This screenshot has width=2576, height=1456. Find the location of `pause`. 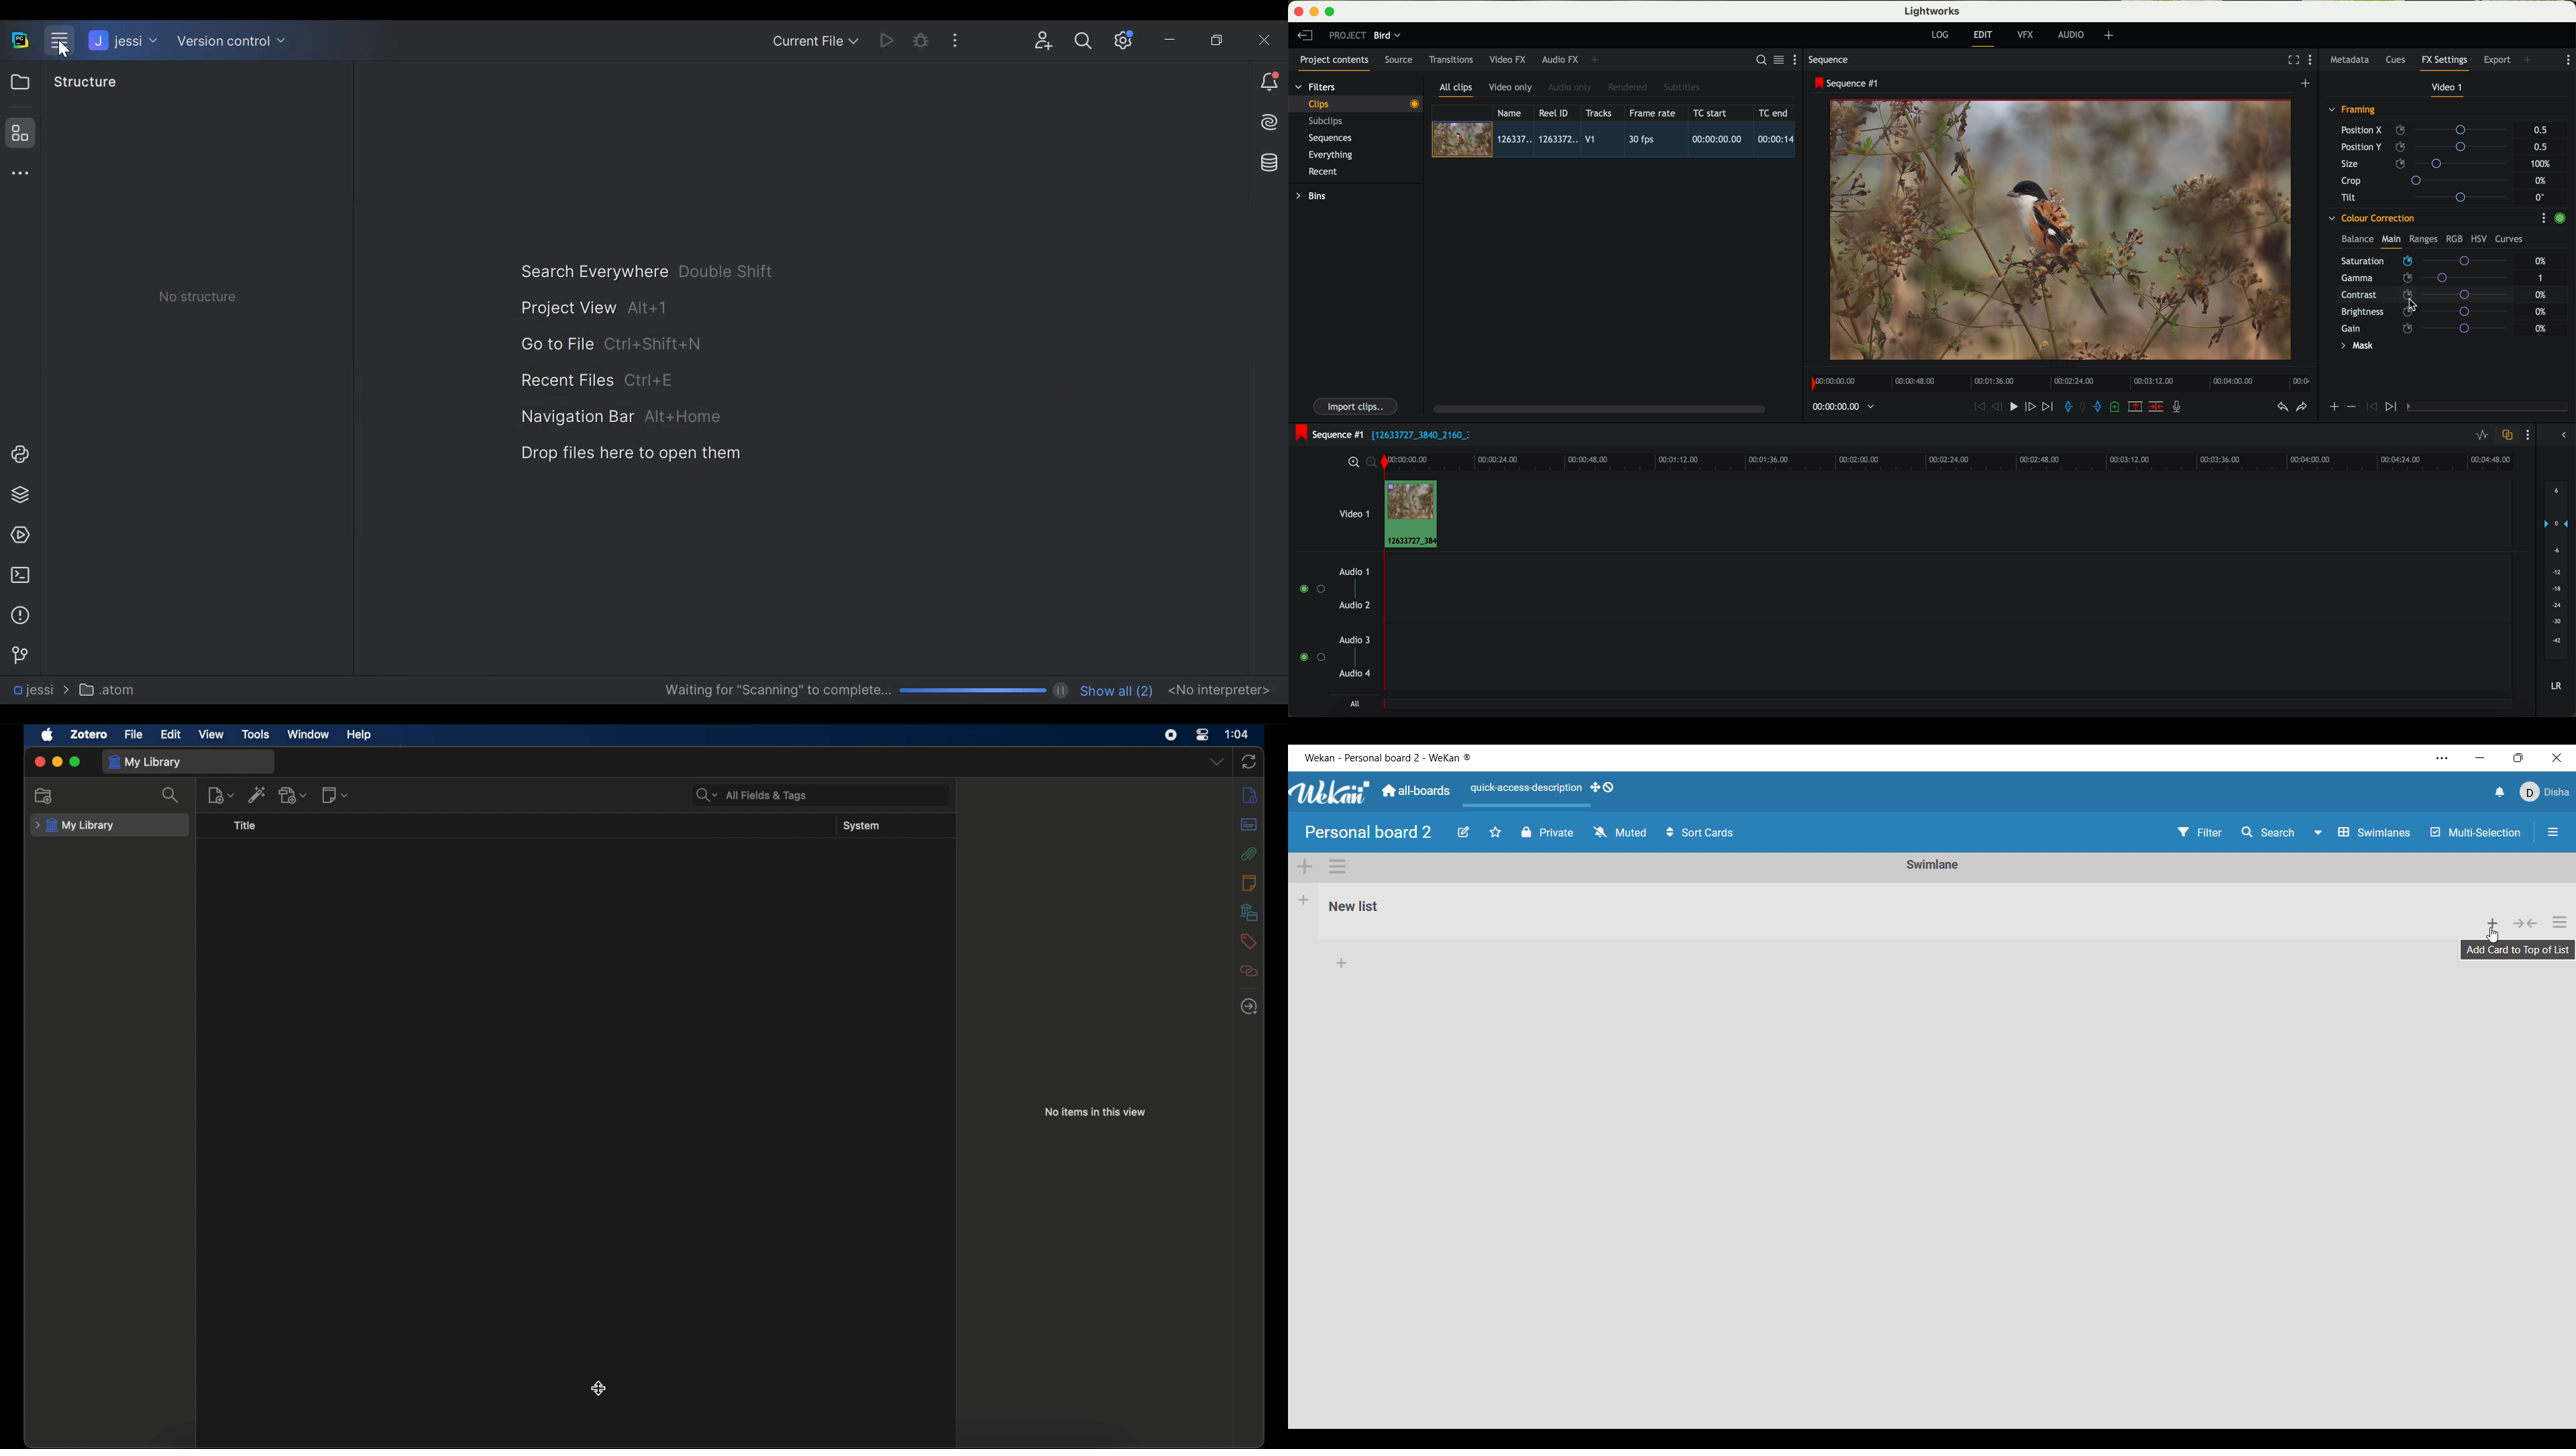

pause is located at coordinates (1063, 689).